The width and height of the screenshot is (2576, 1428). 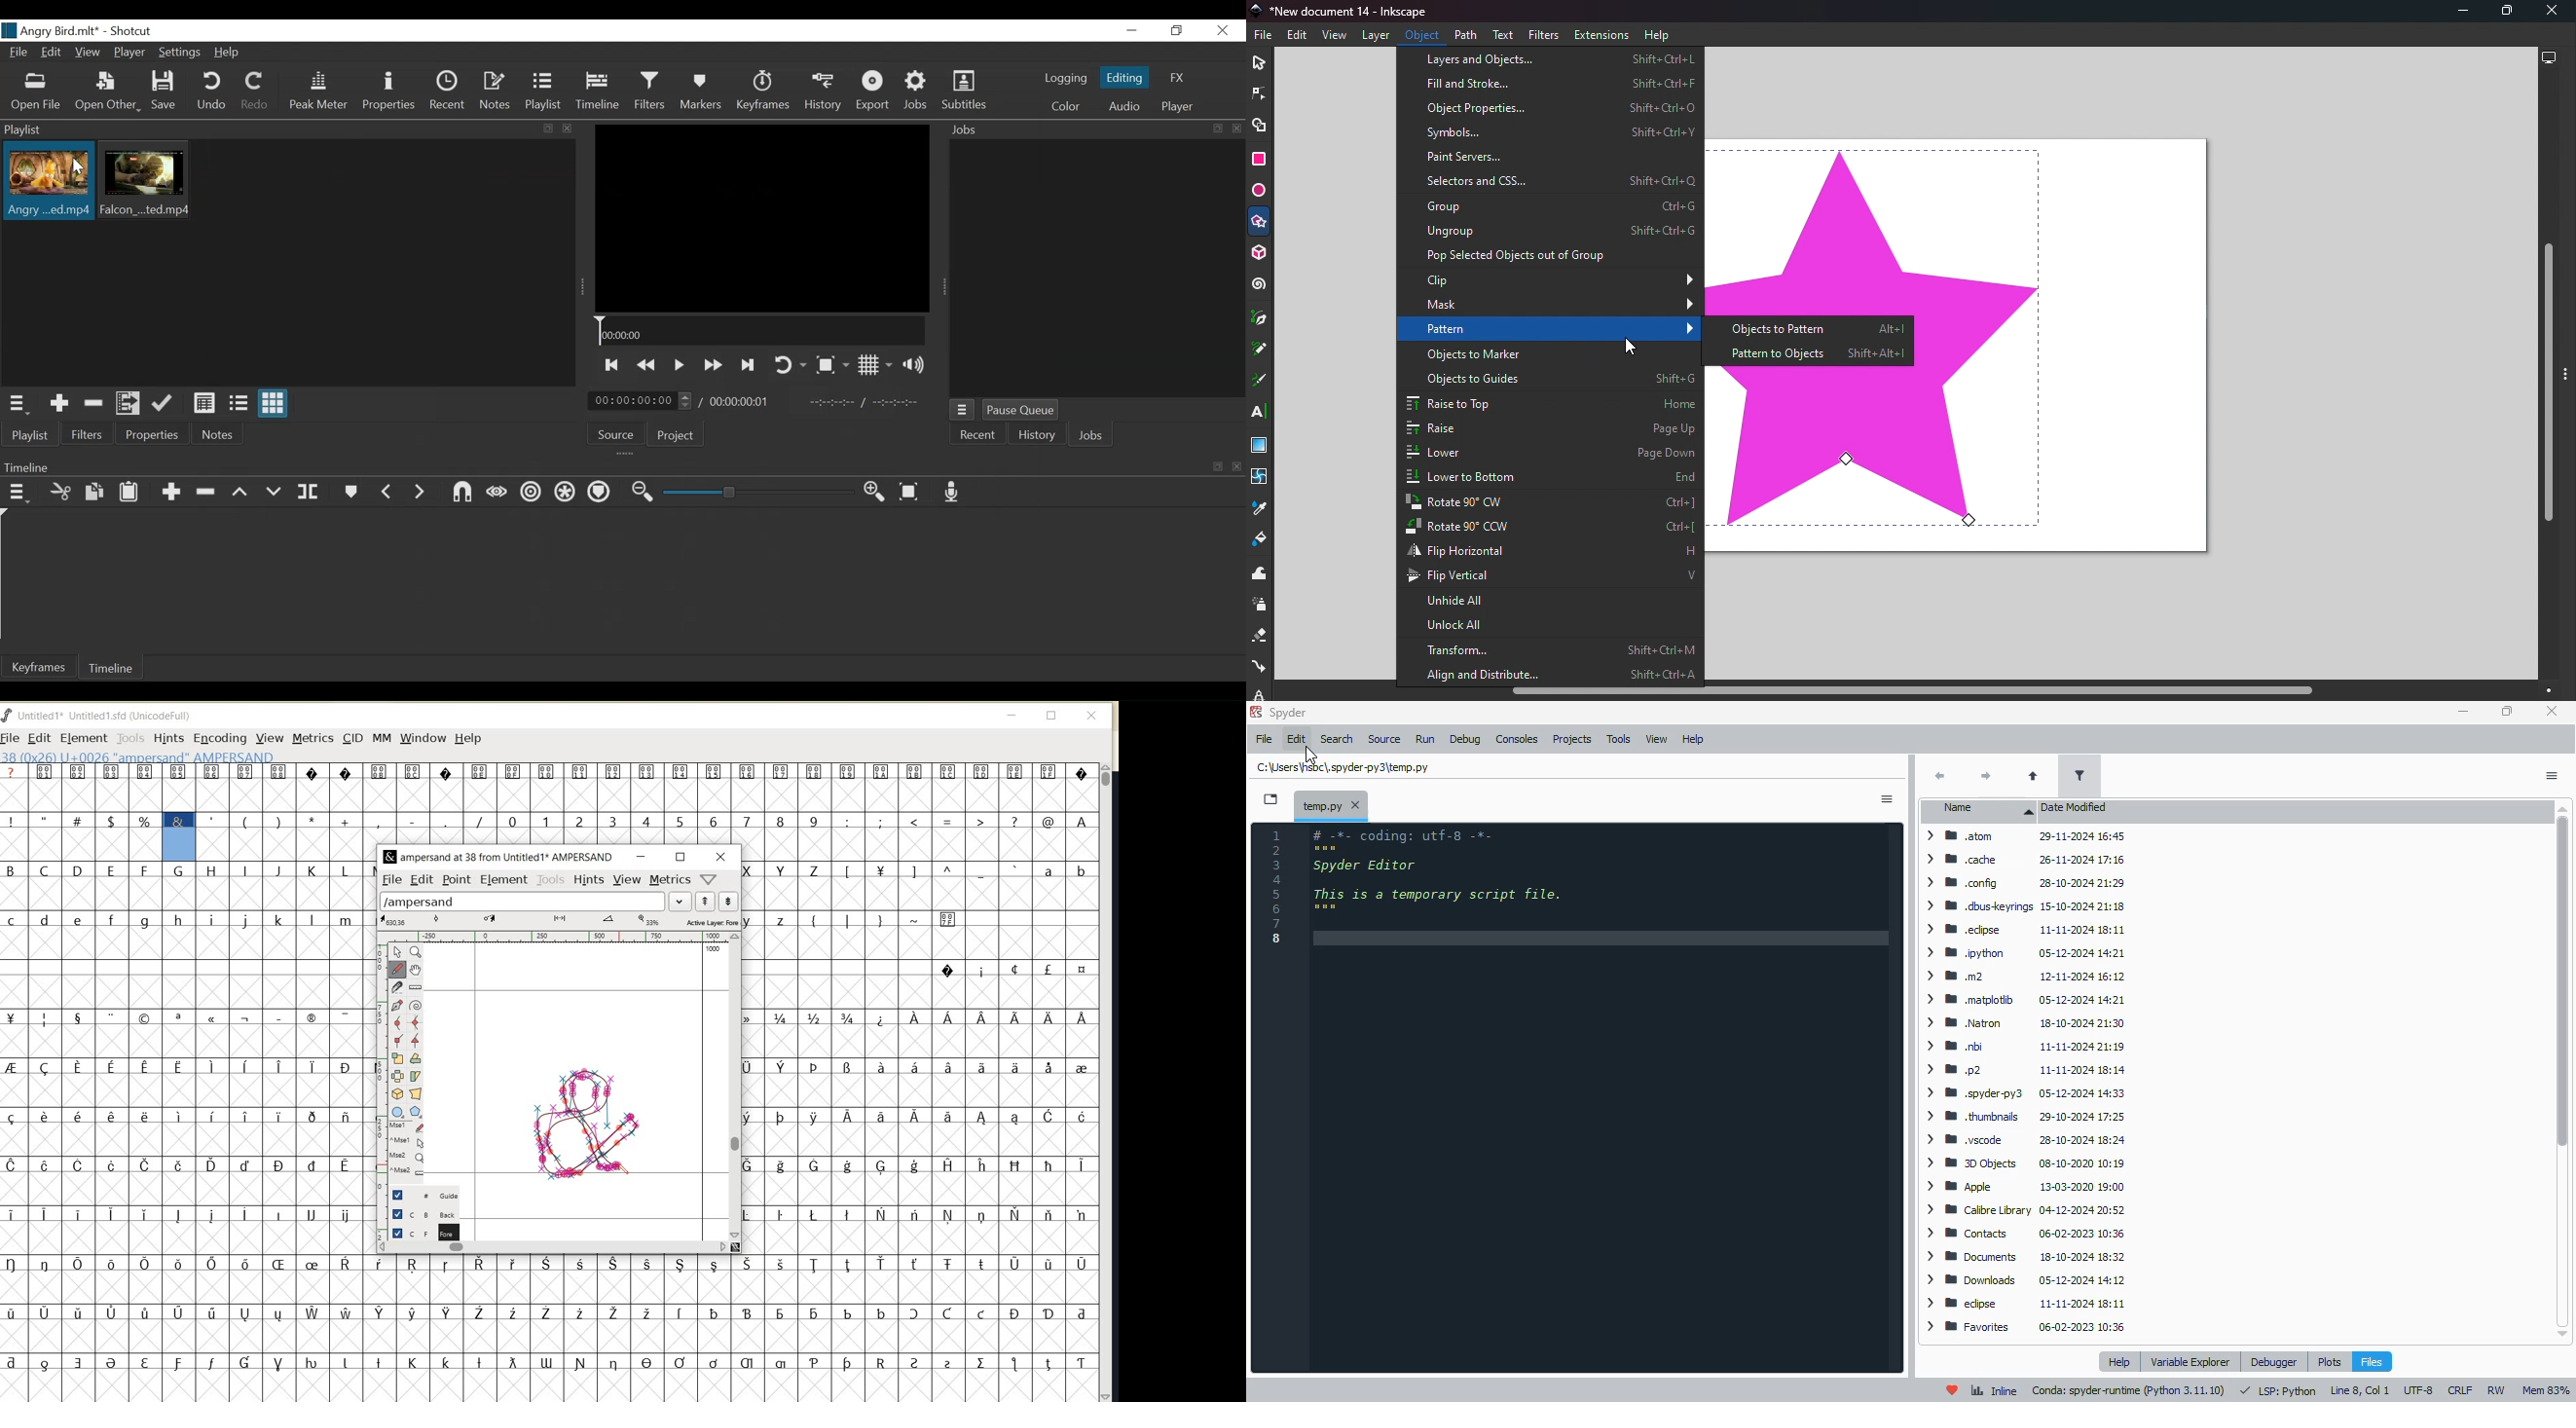 What do you see at coordinates (396, 1005) in the screenshot?
I see `add a point, then drag out its control points` at bounding box center [396, 1005].